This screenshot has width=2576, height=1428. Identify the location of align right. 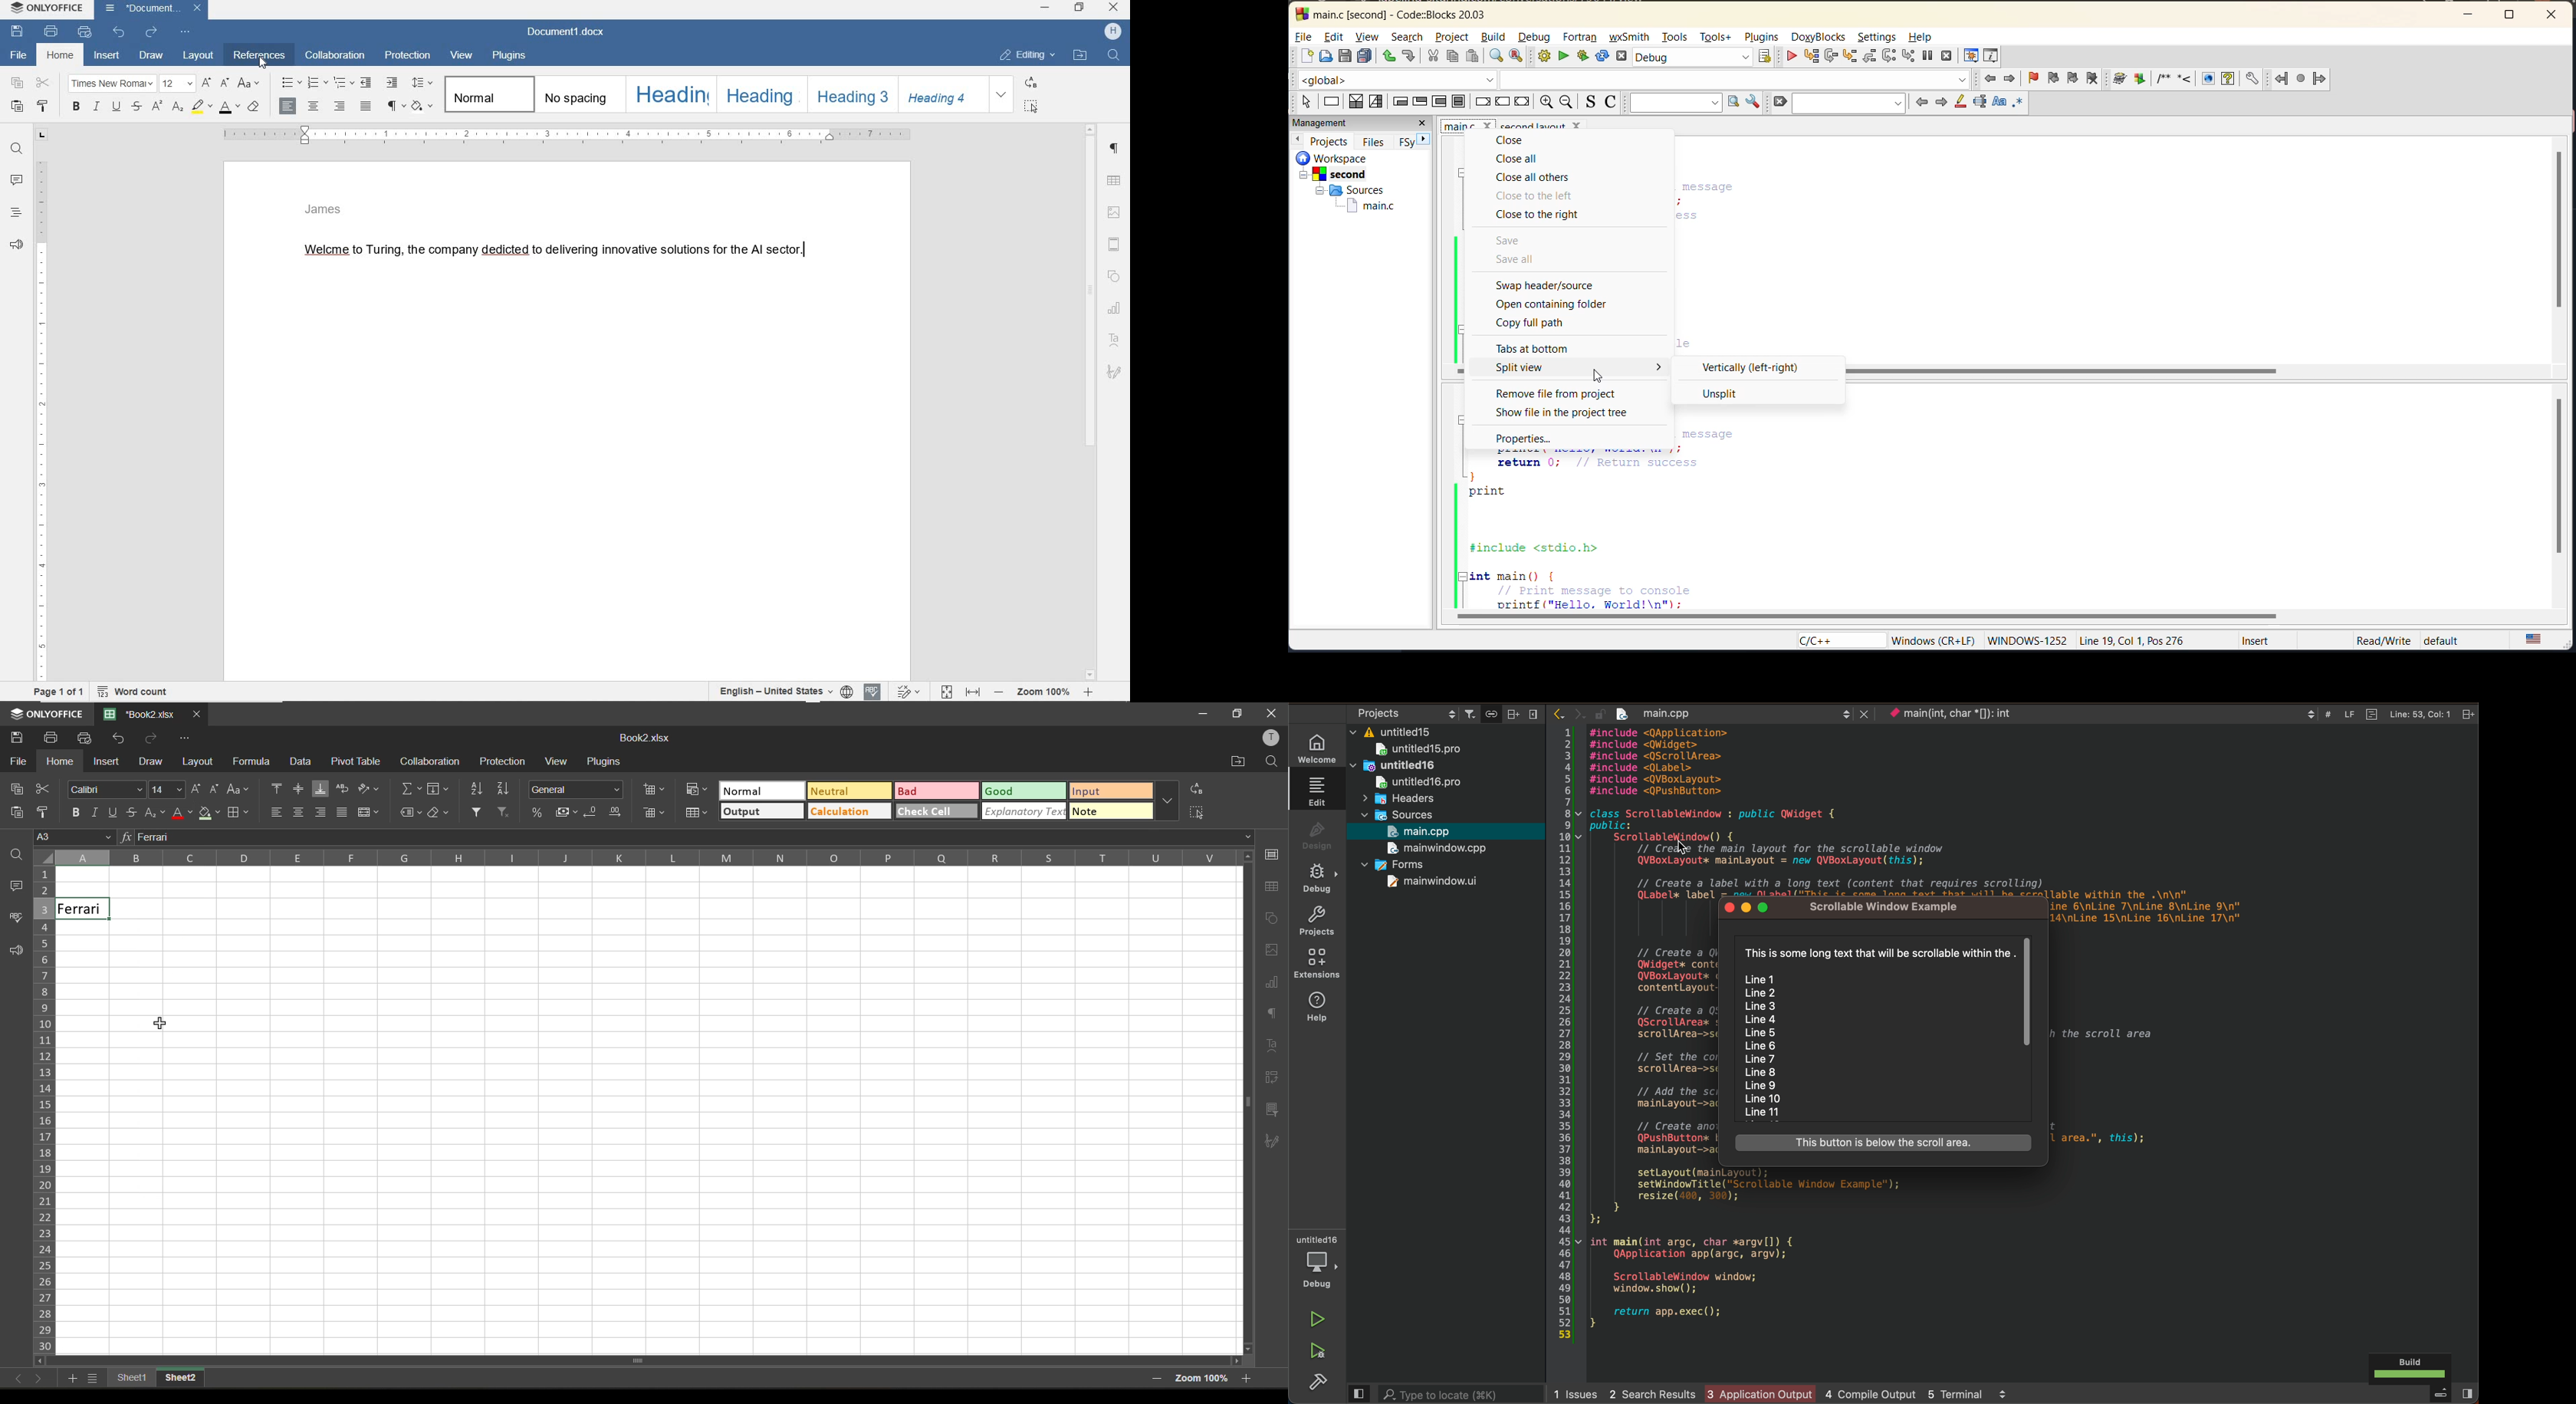
(342, 108).